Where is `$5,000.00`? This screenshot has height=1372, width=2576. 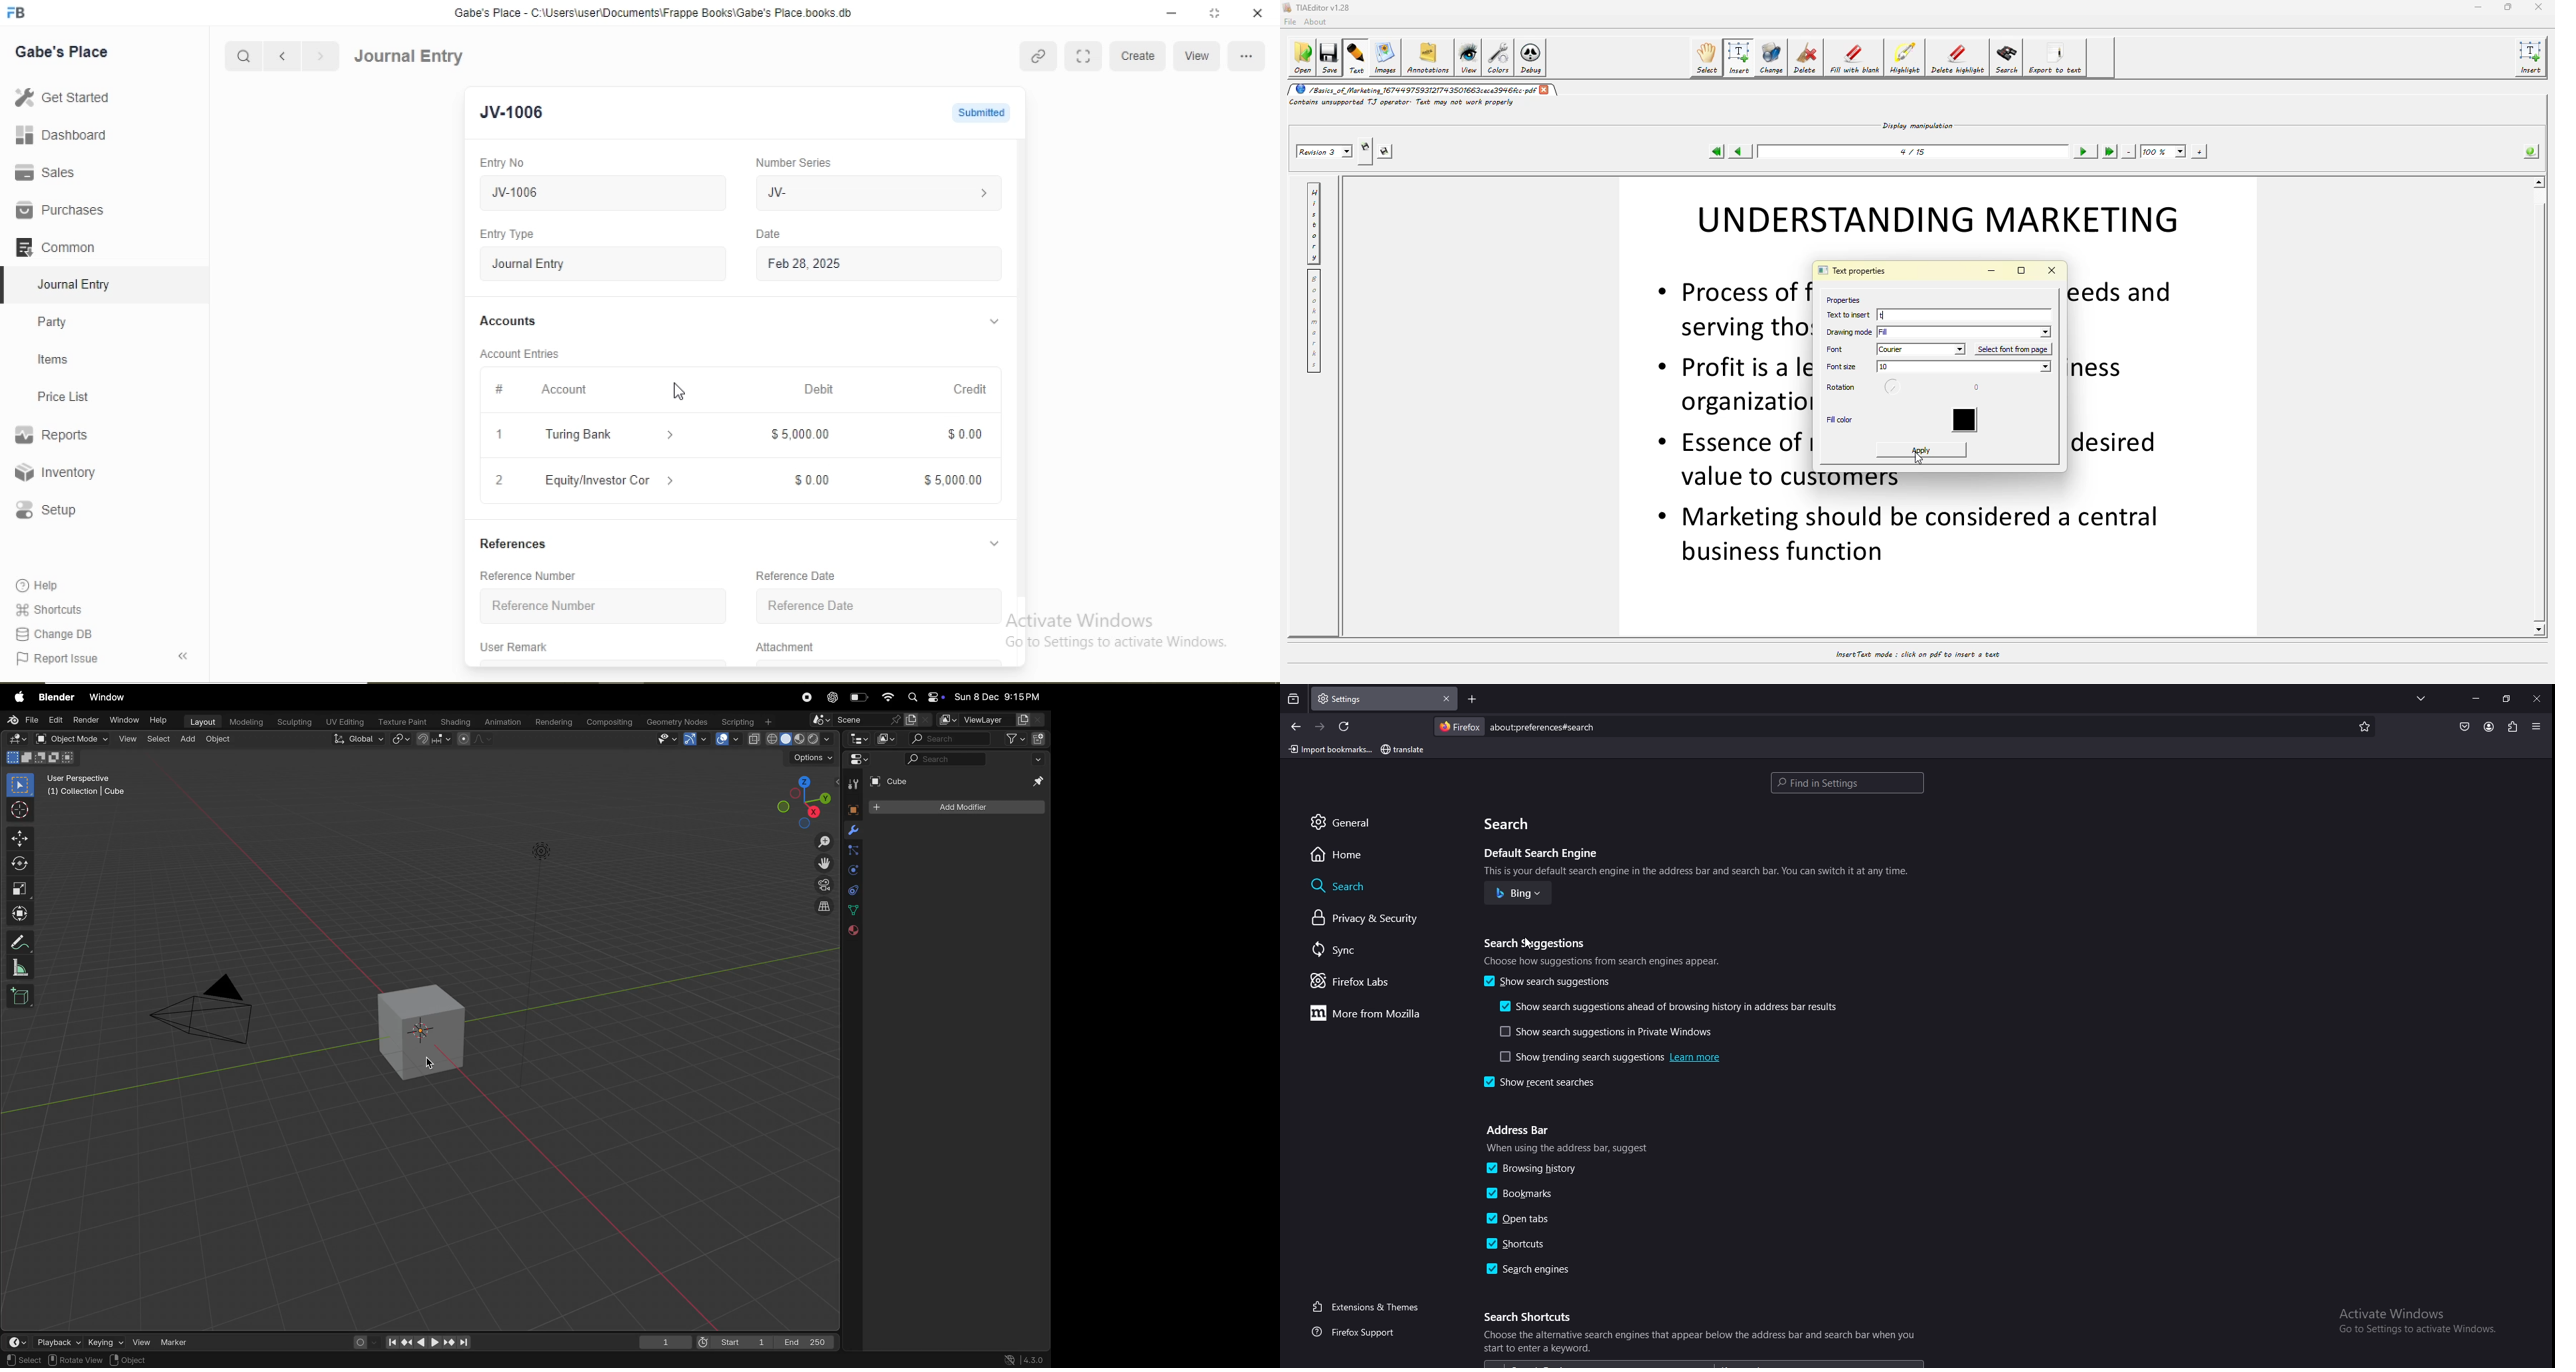 $5,000.00 is located at coordinates (800, 433).